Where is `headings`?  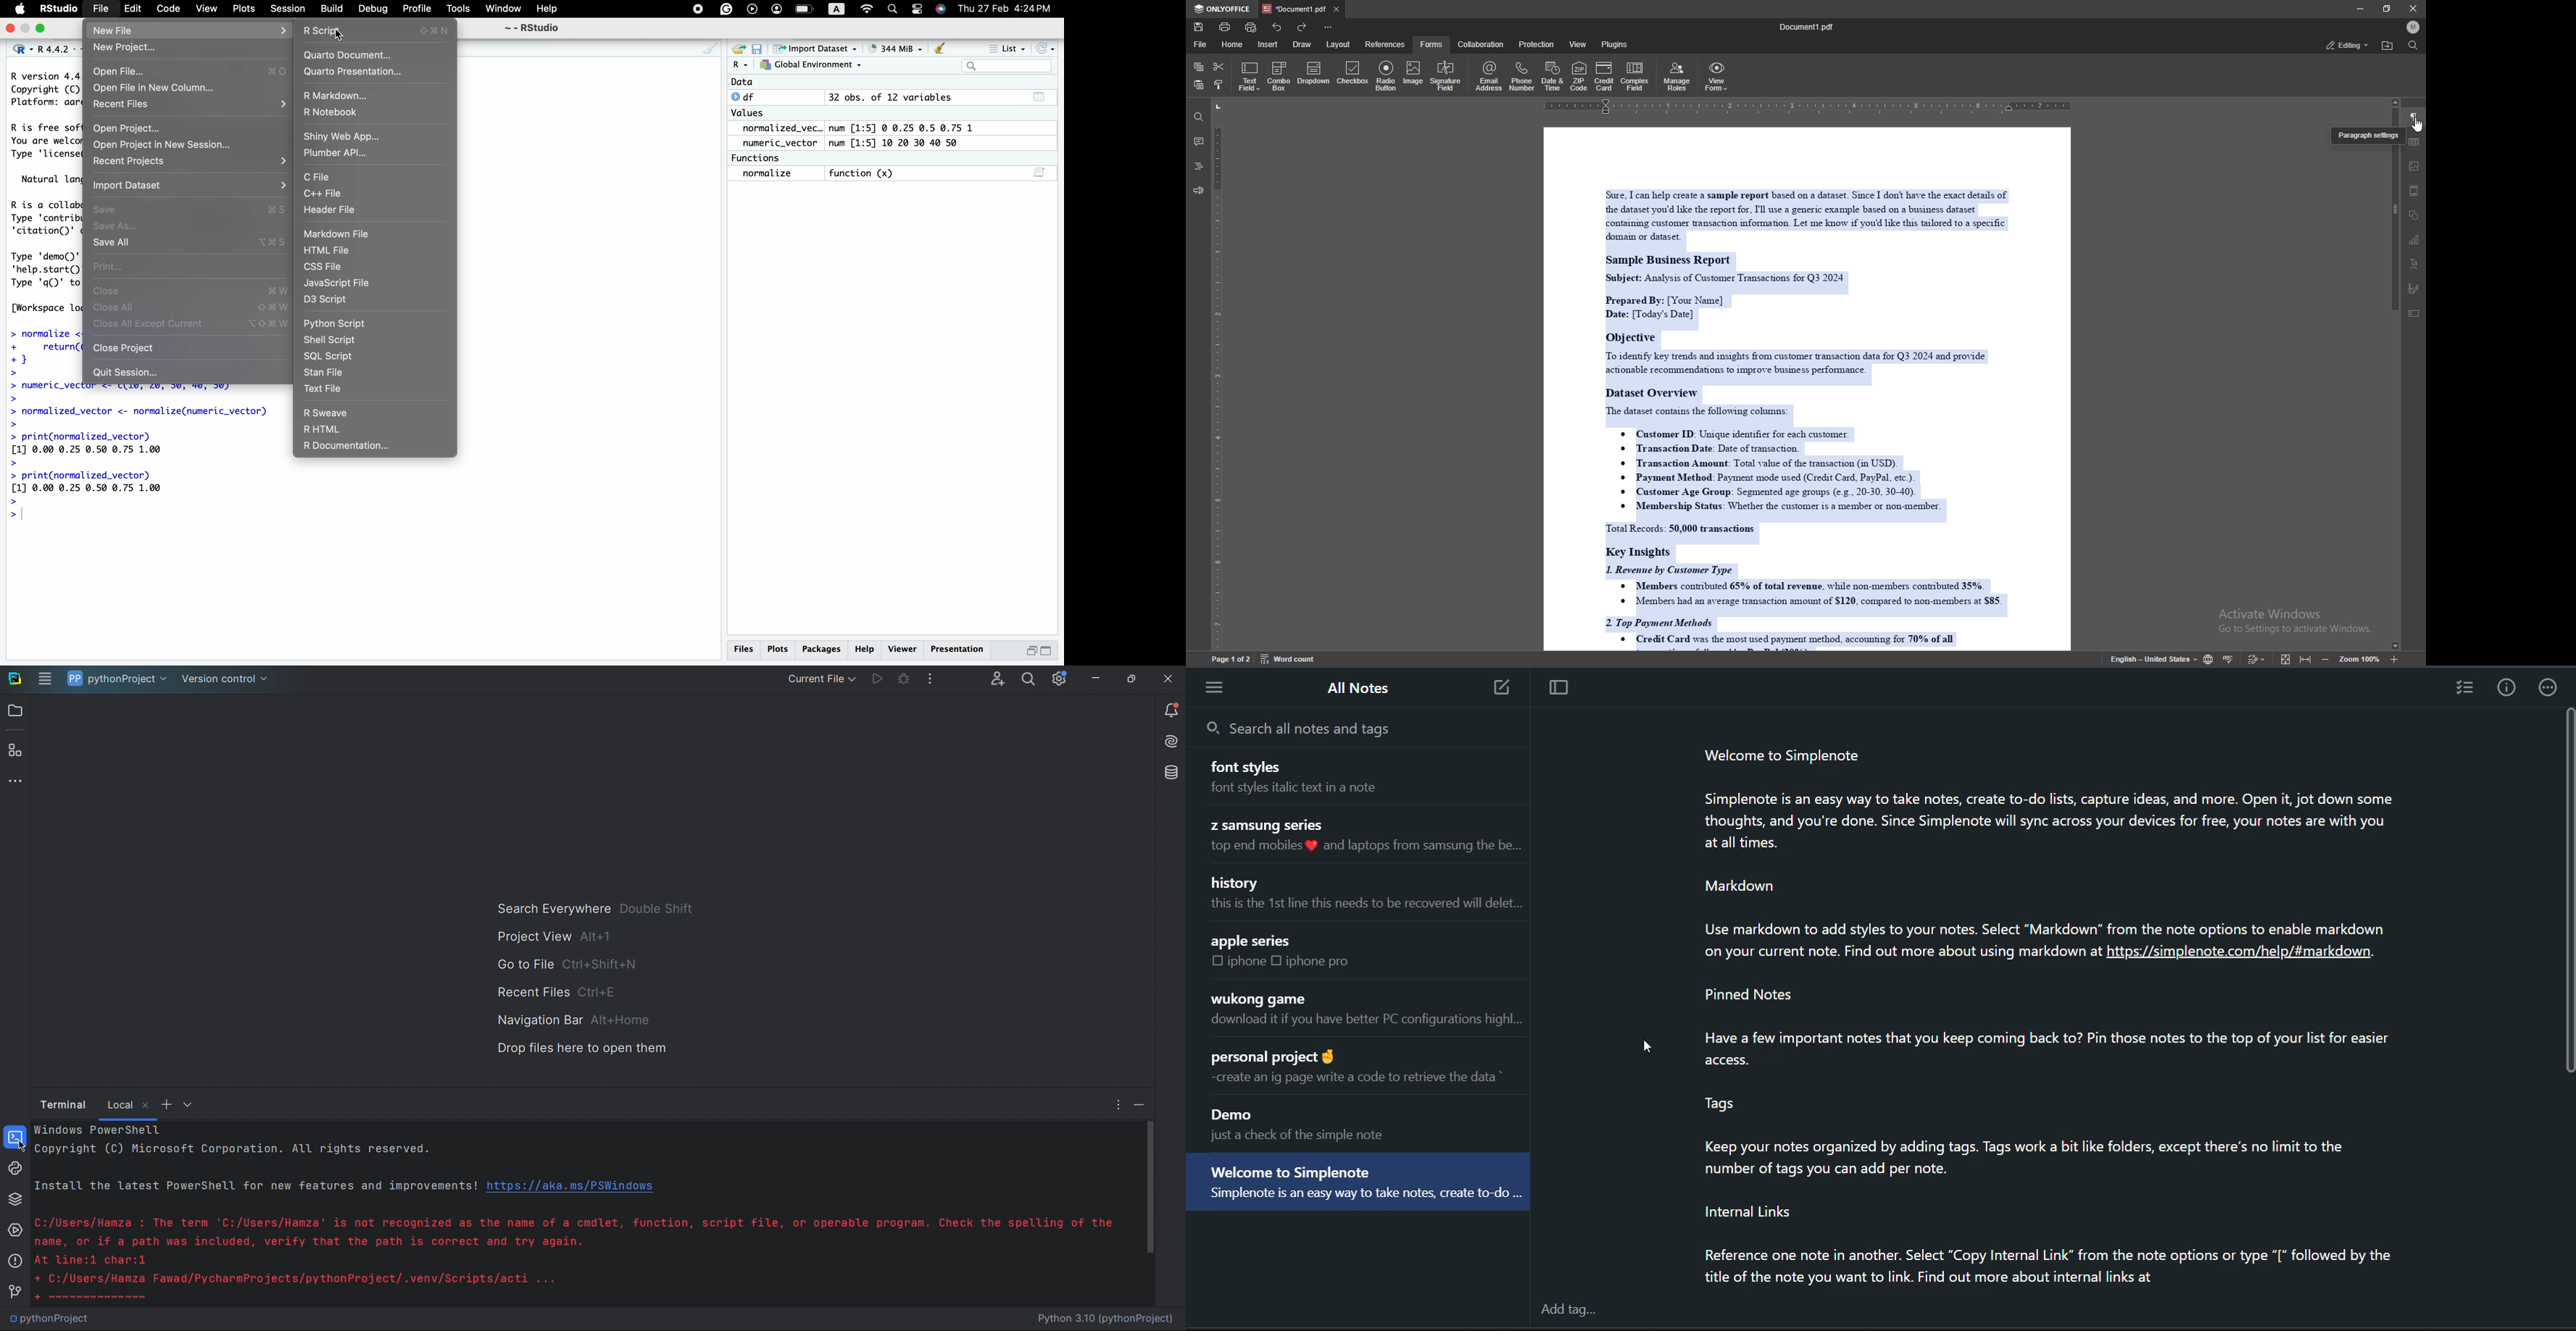
headings is located at coordinates (1199, 166).